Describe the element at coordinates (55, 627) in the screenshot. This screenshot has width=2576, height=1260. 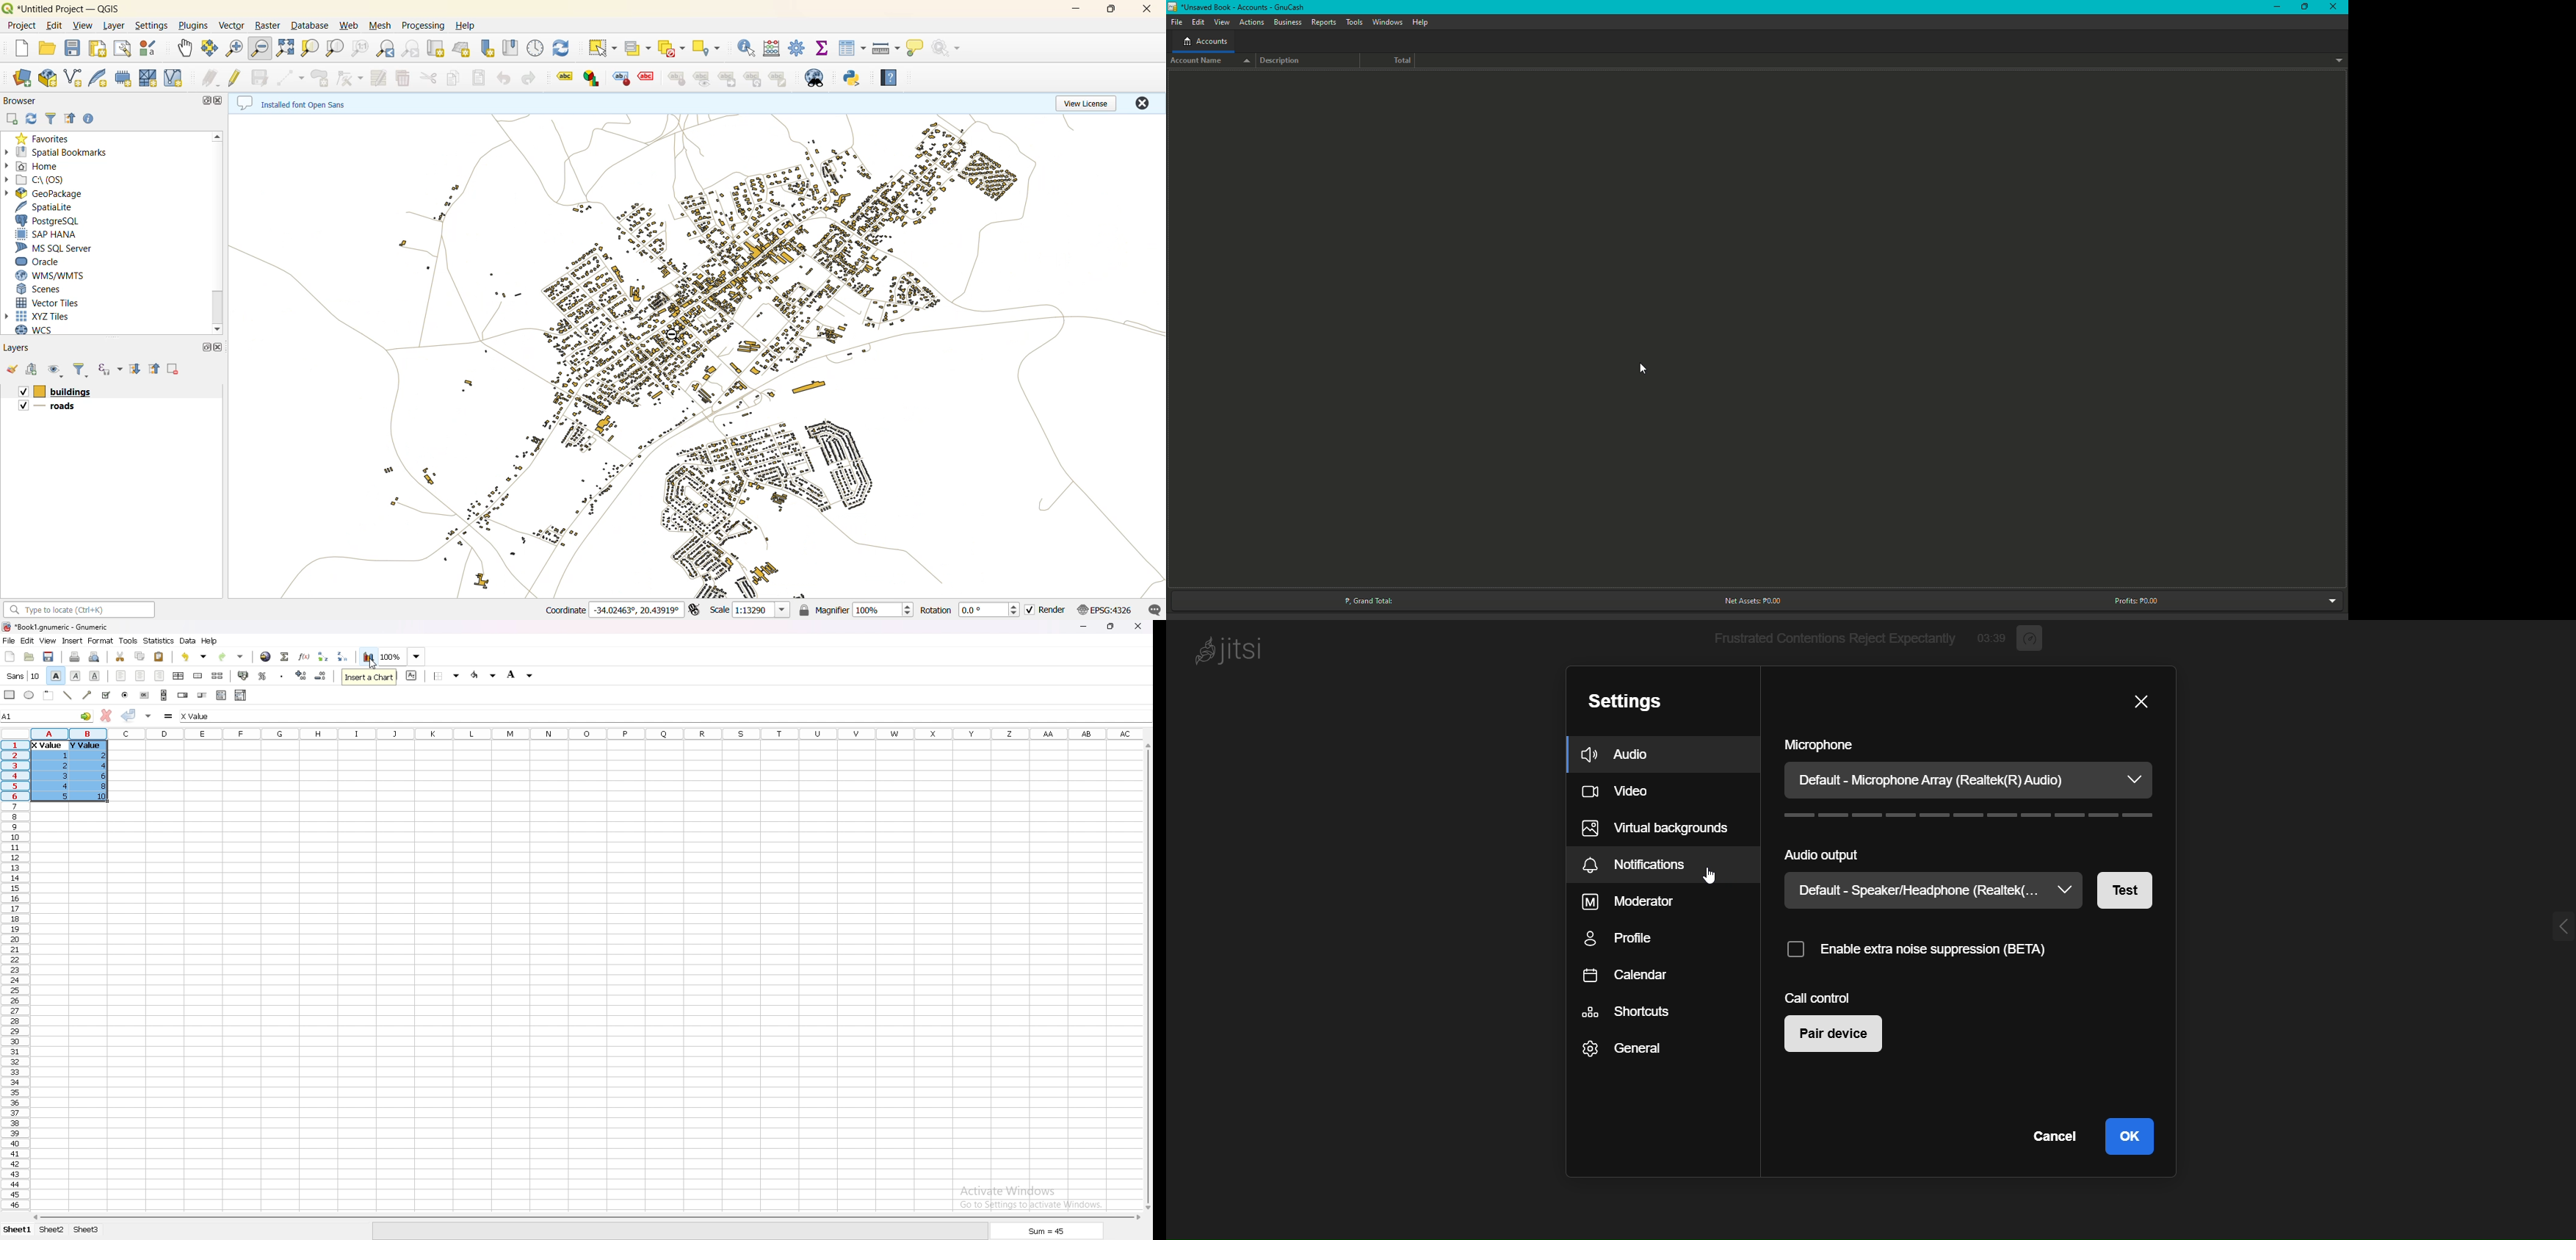
I see `file name` at that location.